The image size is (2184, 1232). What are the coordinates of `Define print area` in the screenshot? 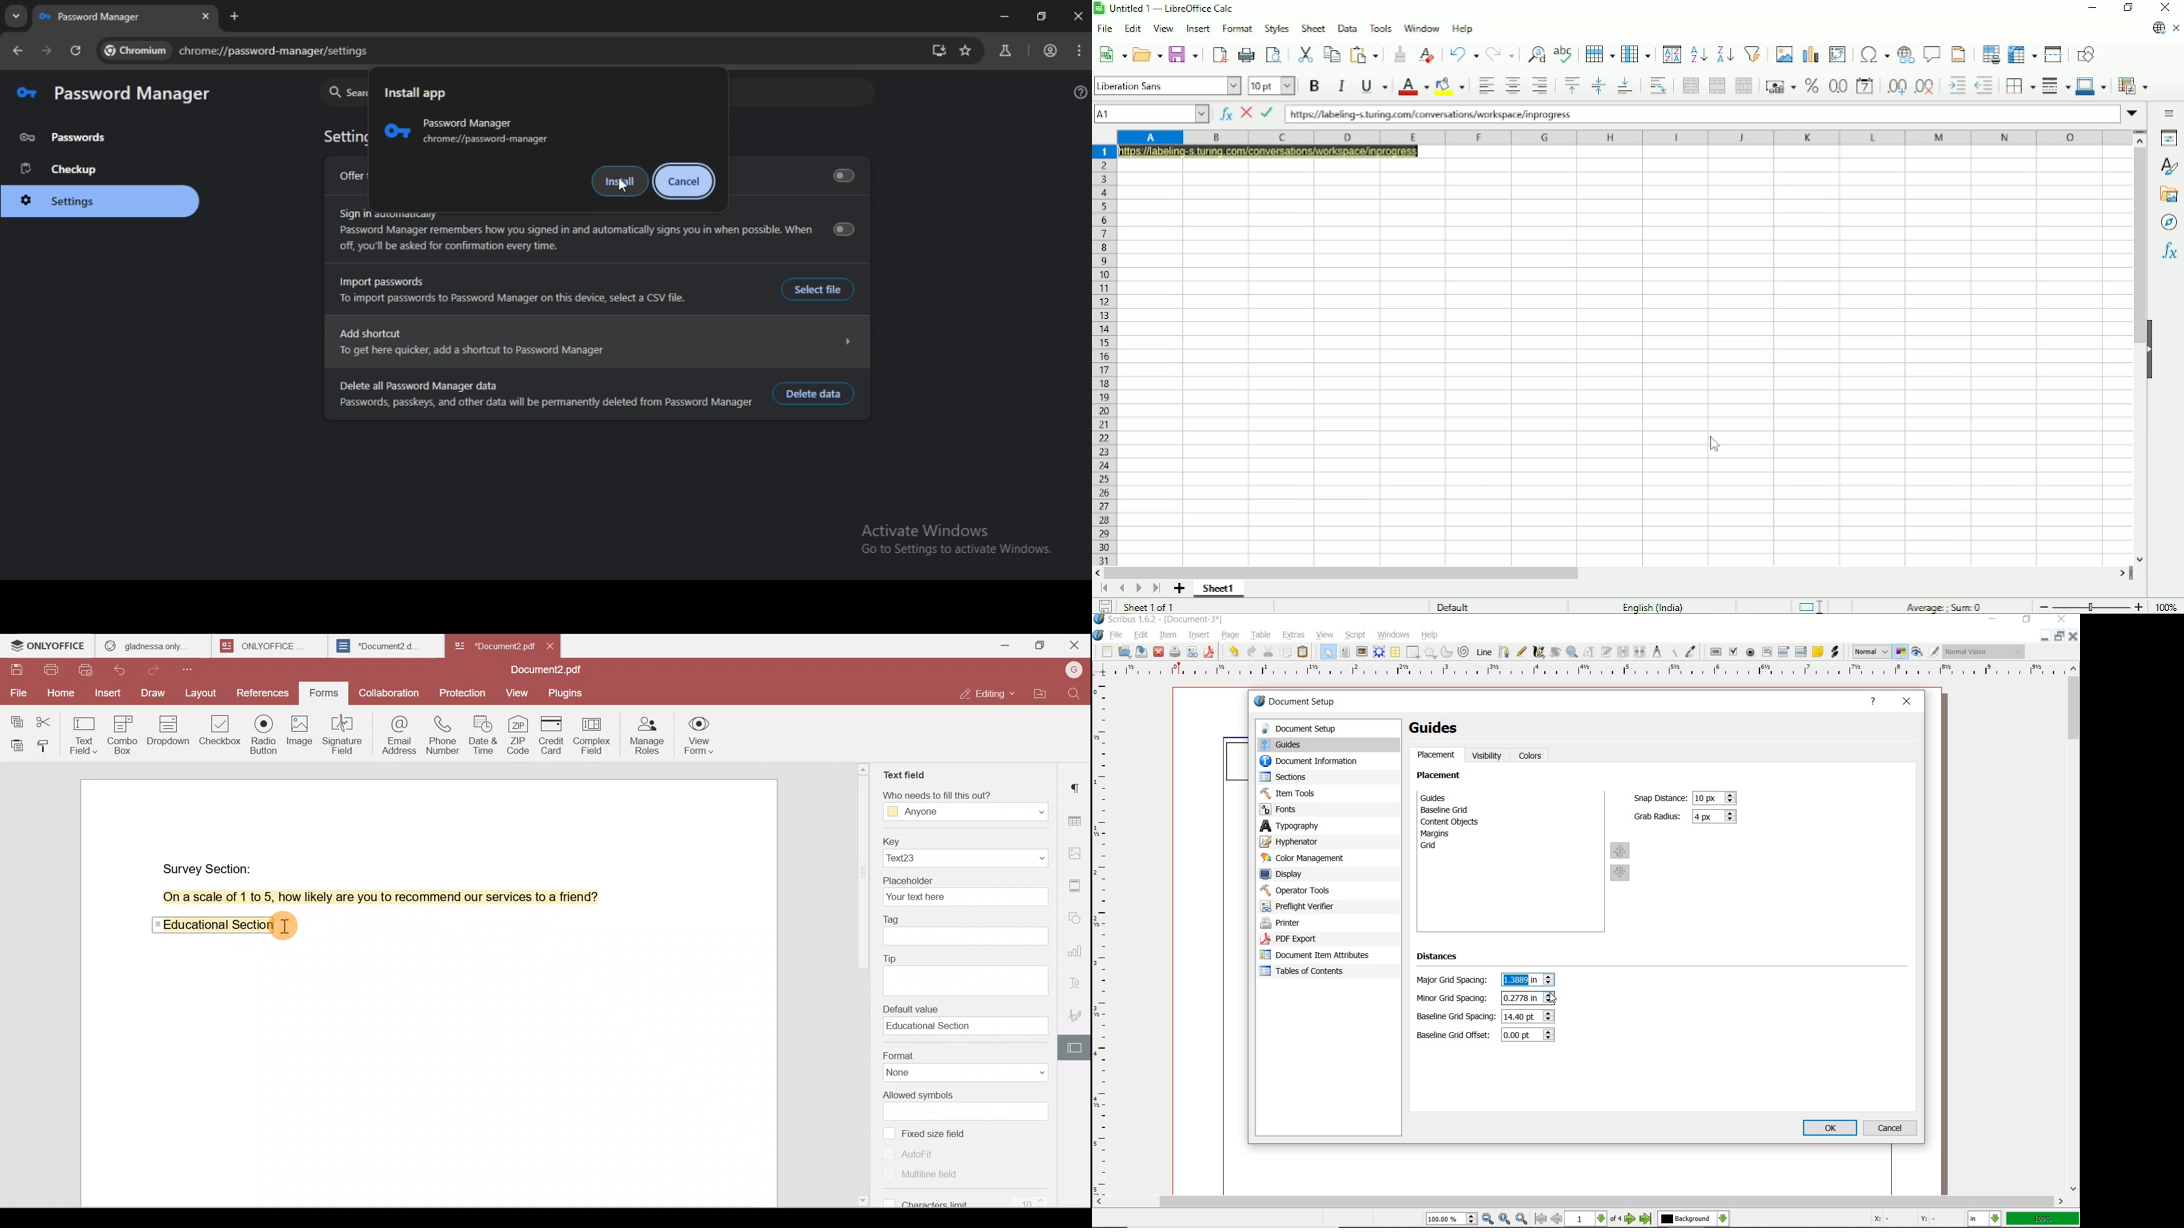 It's located at (1990, 54).